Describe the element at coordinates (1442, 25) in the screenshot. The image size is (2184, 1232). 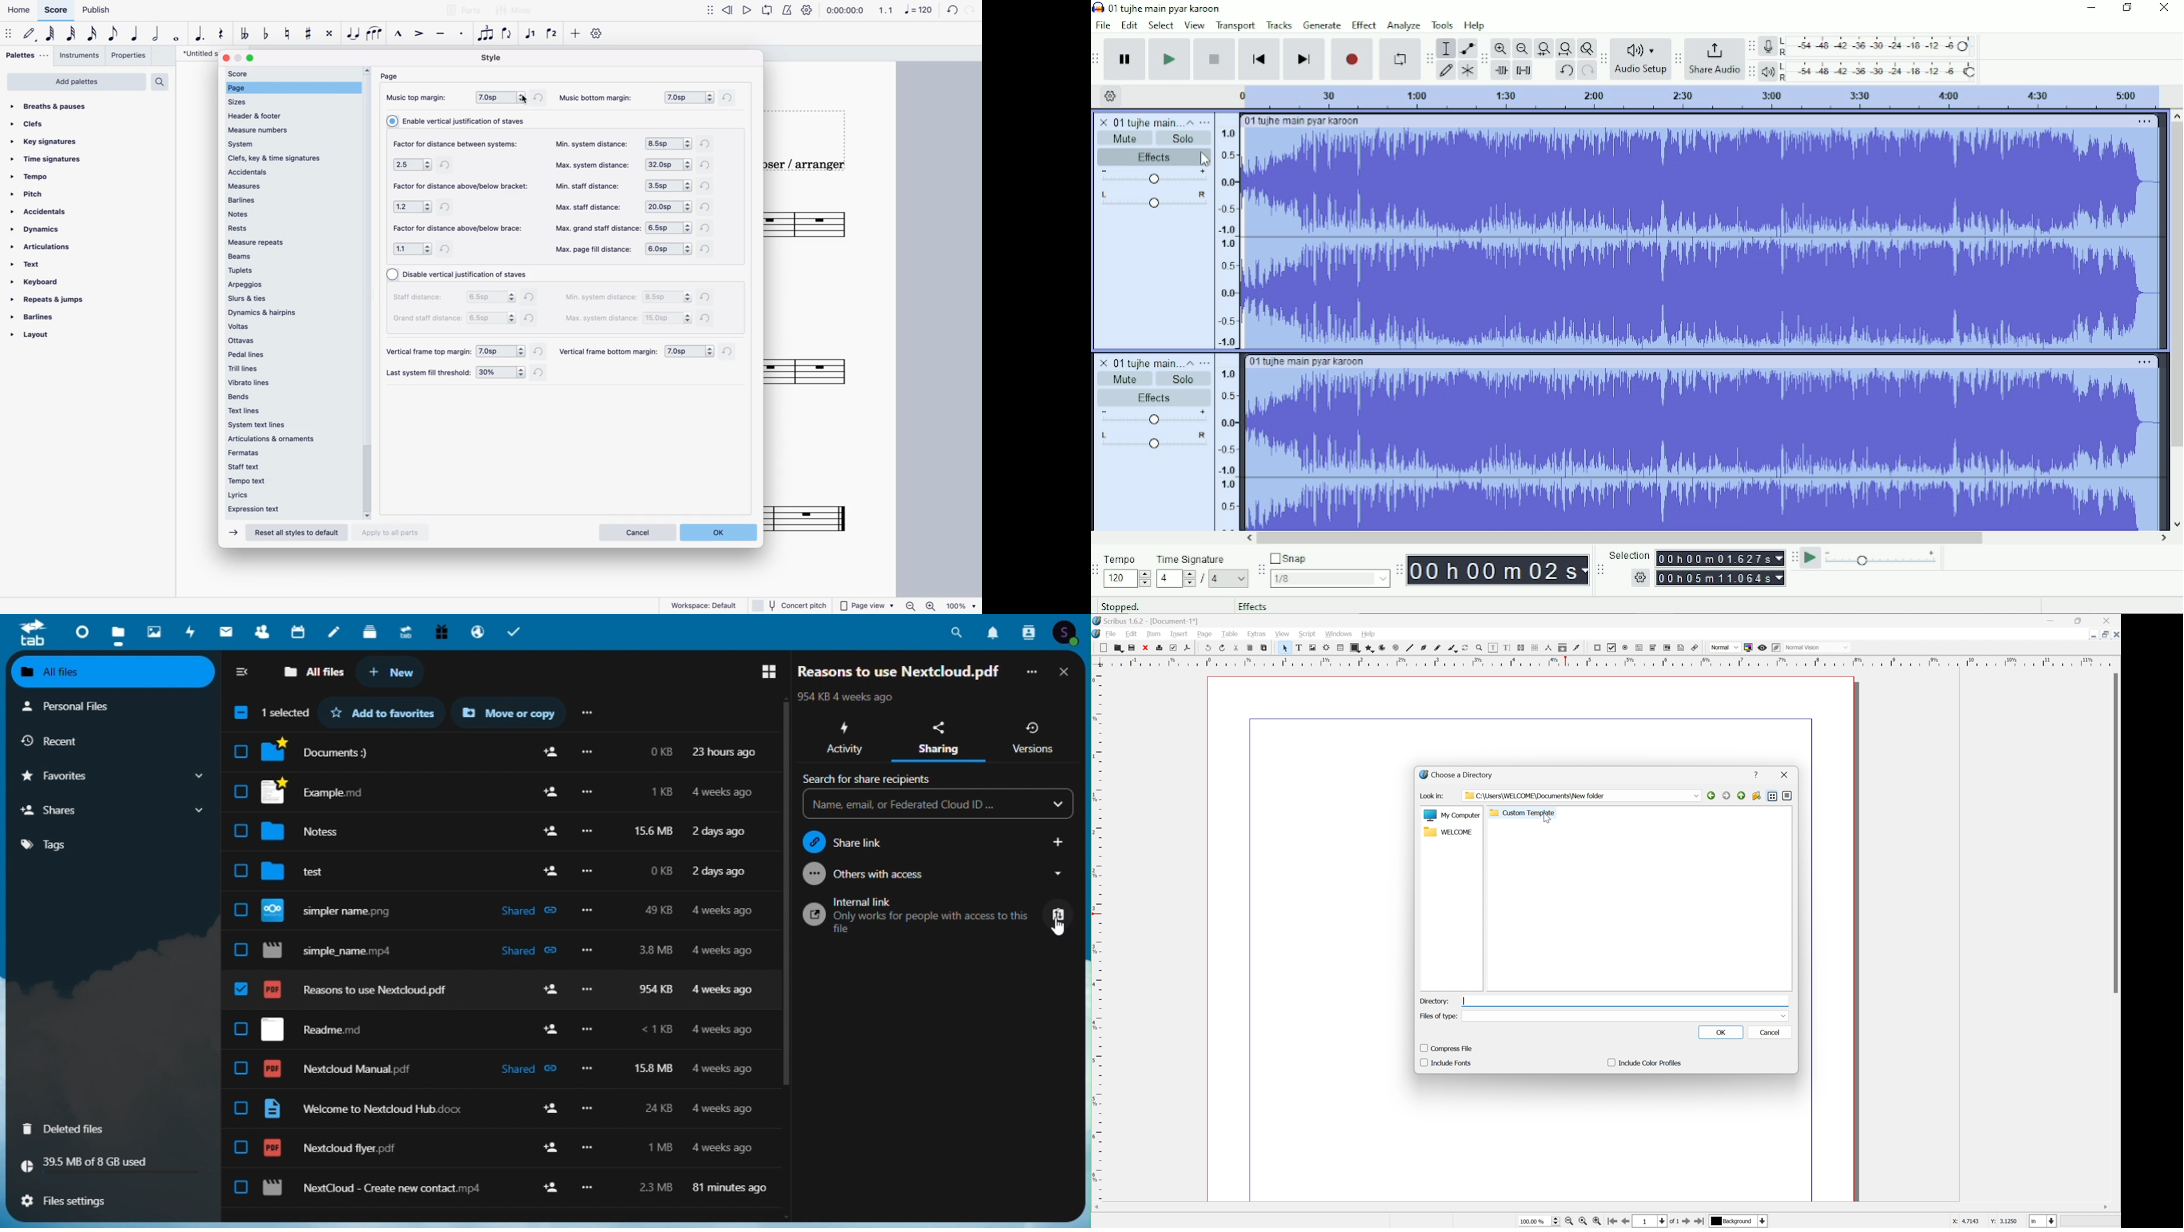
I see `Tools` at that location.